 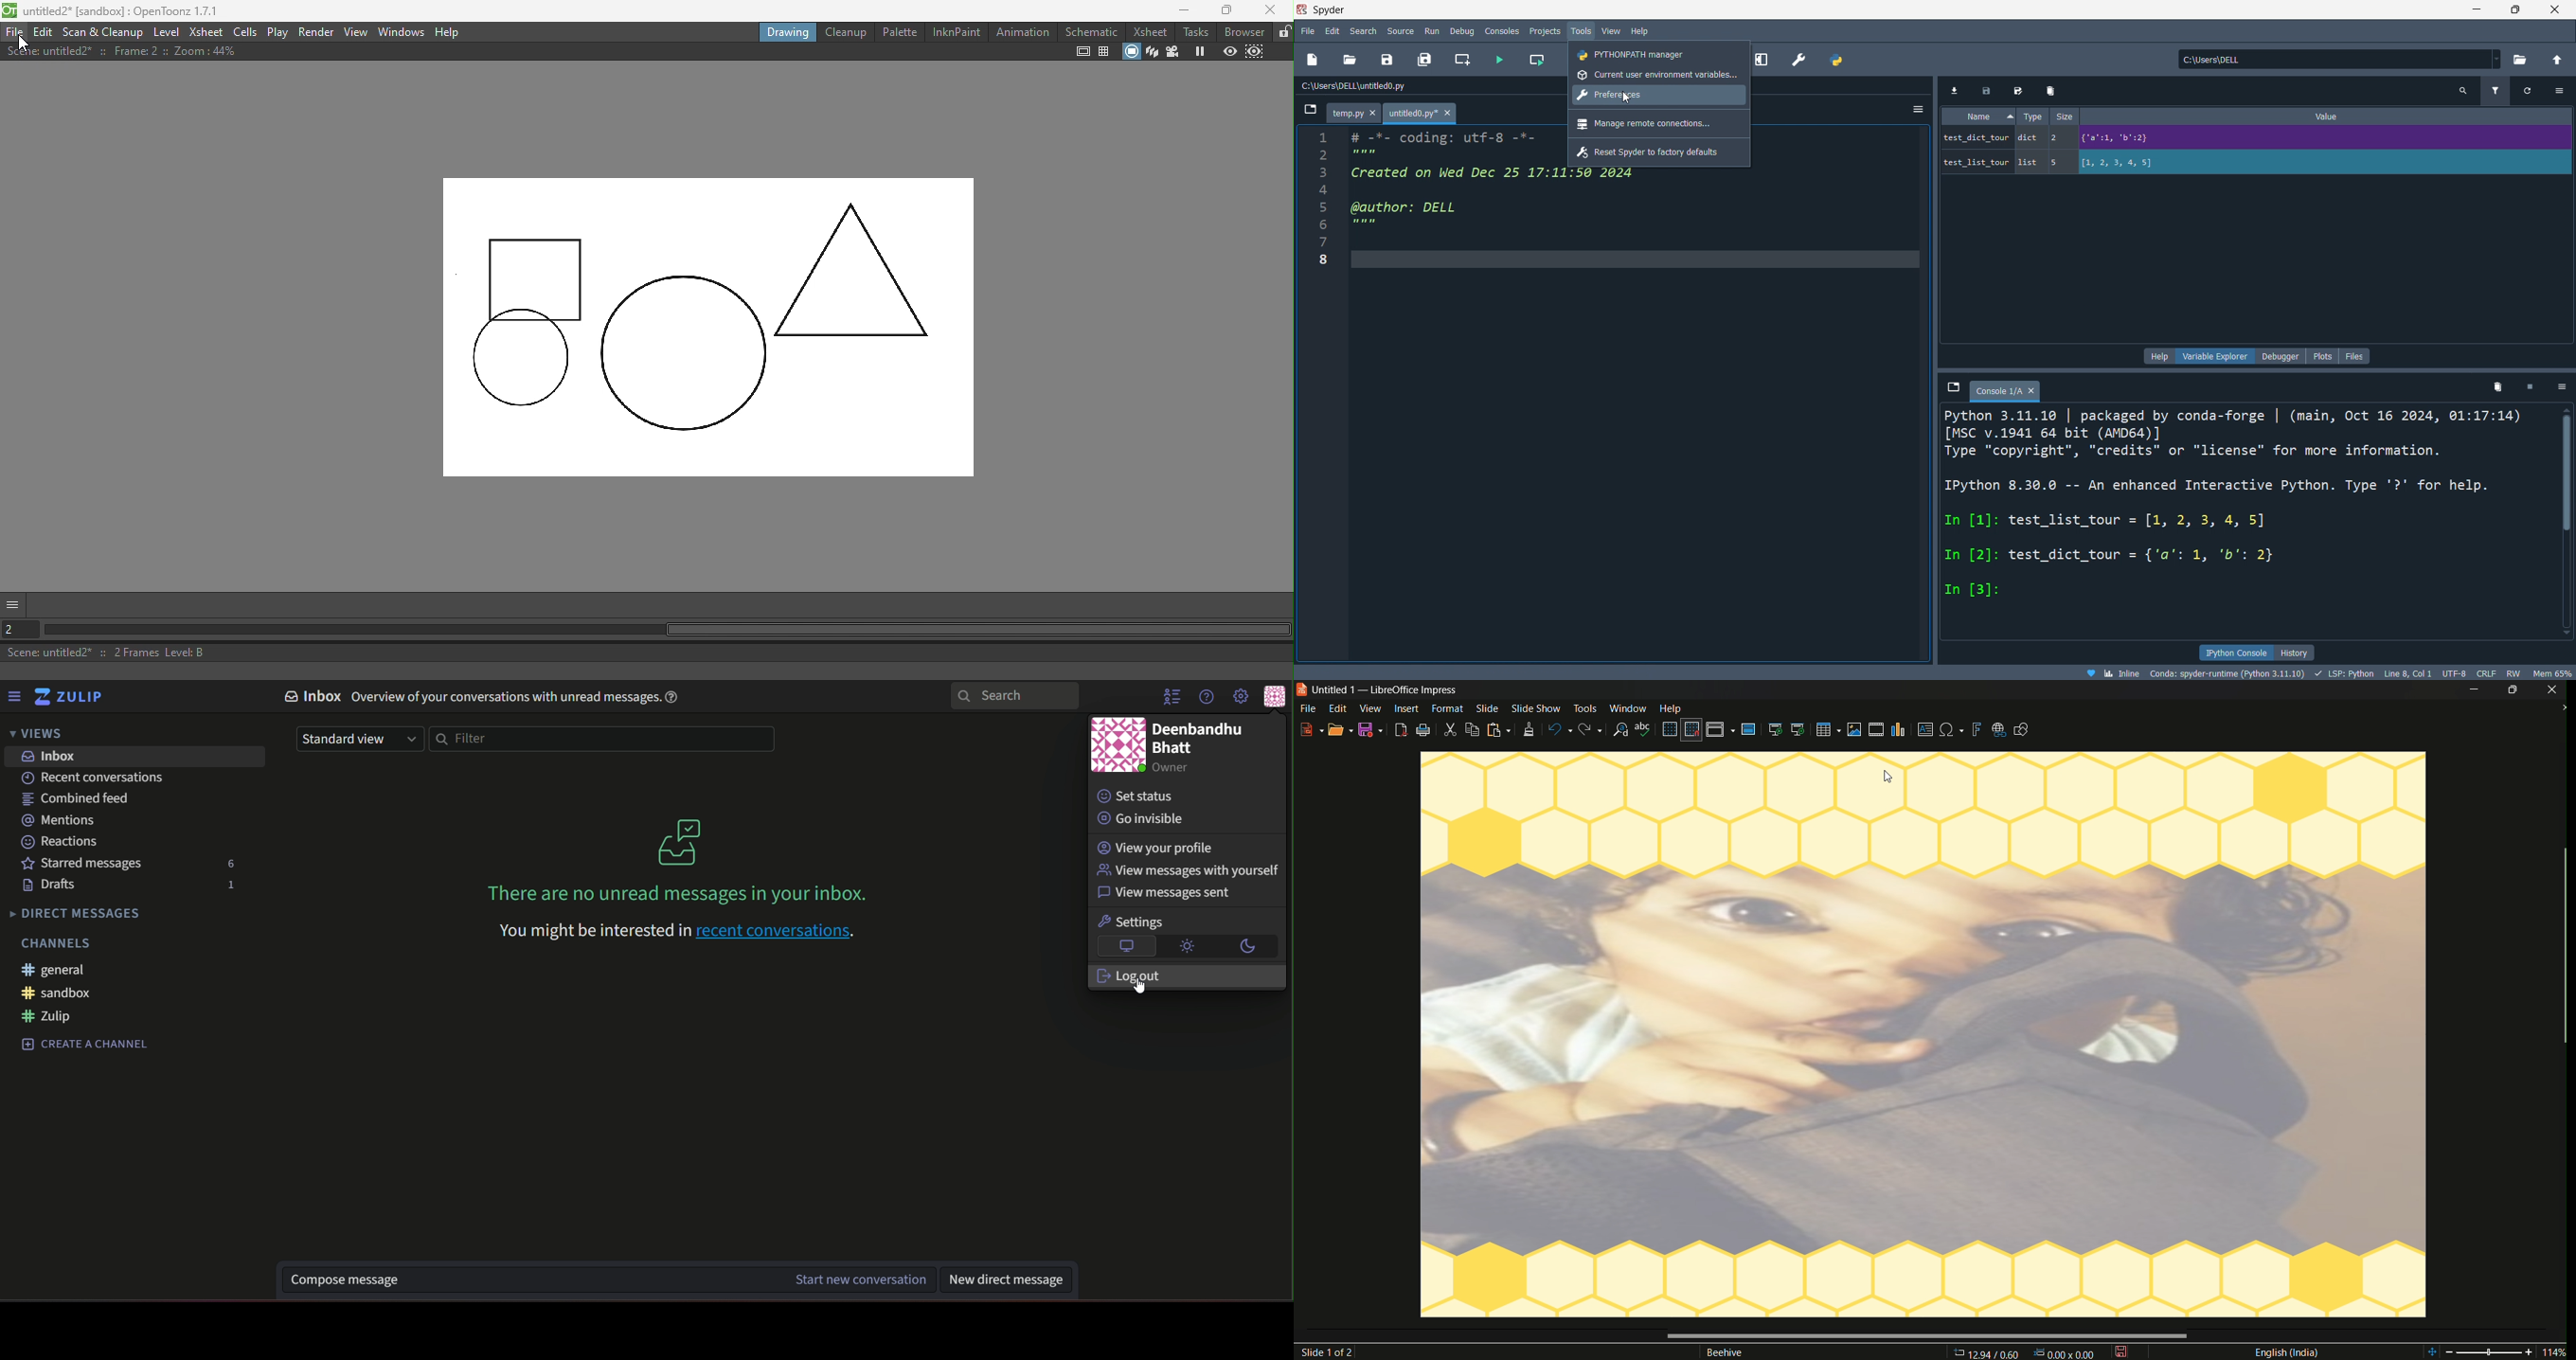 I want to click on Edit, so click(x=45, y=31).